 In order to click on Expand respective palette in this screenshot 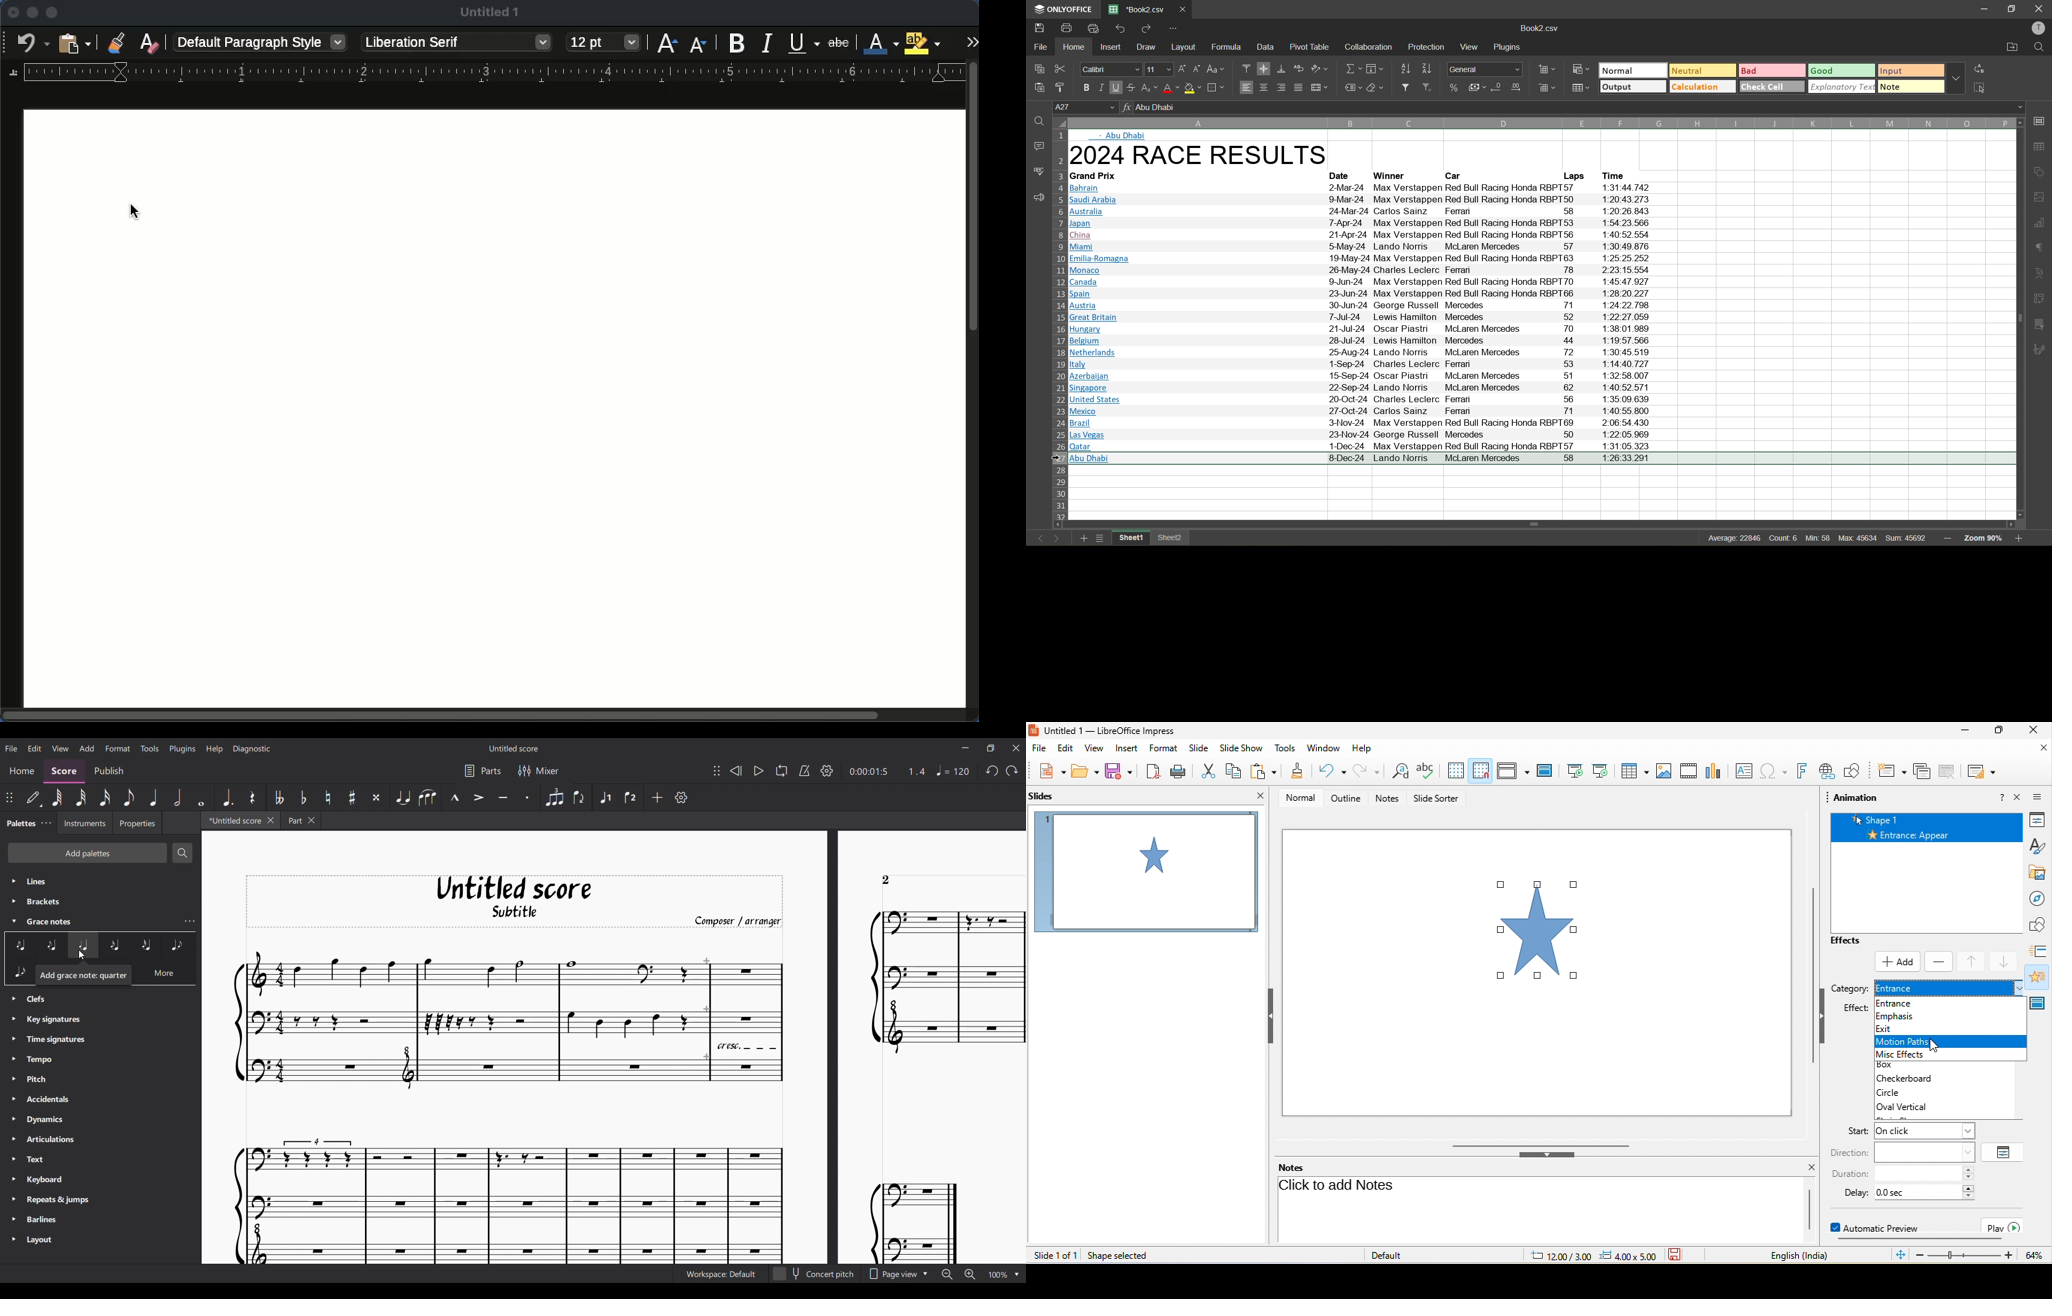, I will do `click(13, 1121)`.